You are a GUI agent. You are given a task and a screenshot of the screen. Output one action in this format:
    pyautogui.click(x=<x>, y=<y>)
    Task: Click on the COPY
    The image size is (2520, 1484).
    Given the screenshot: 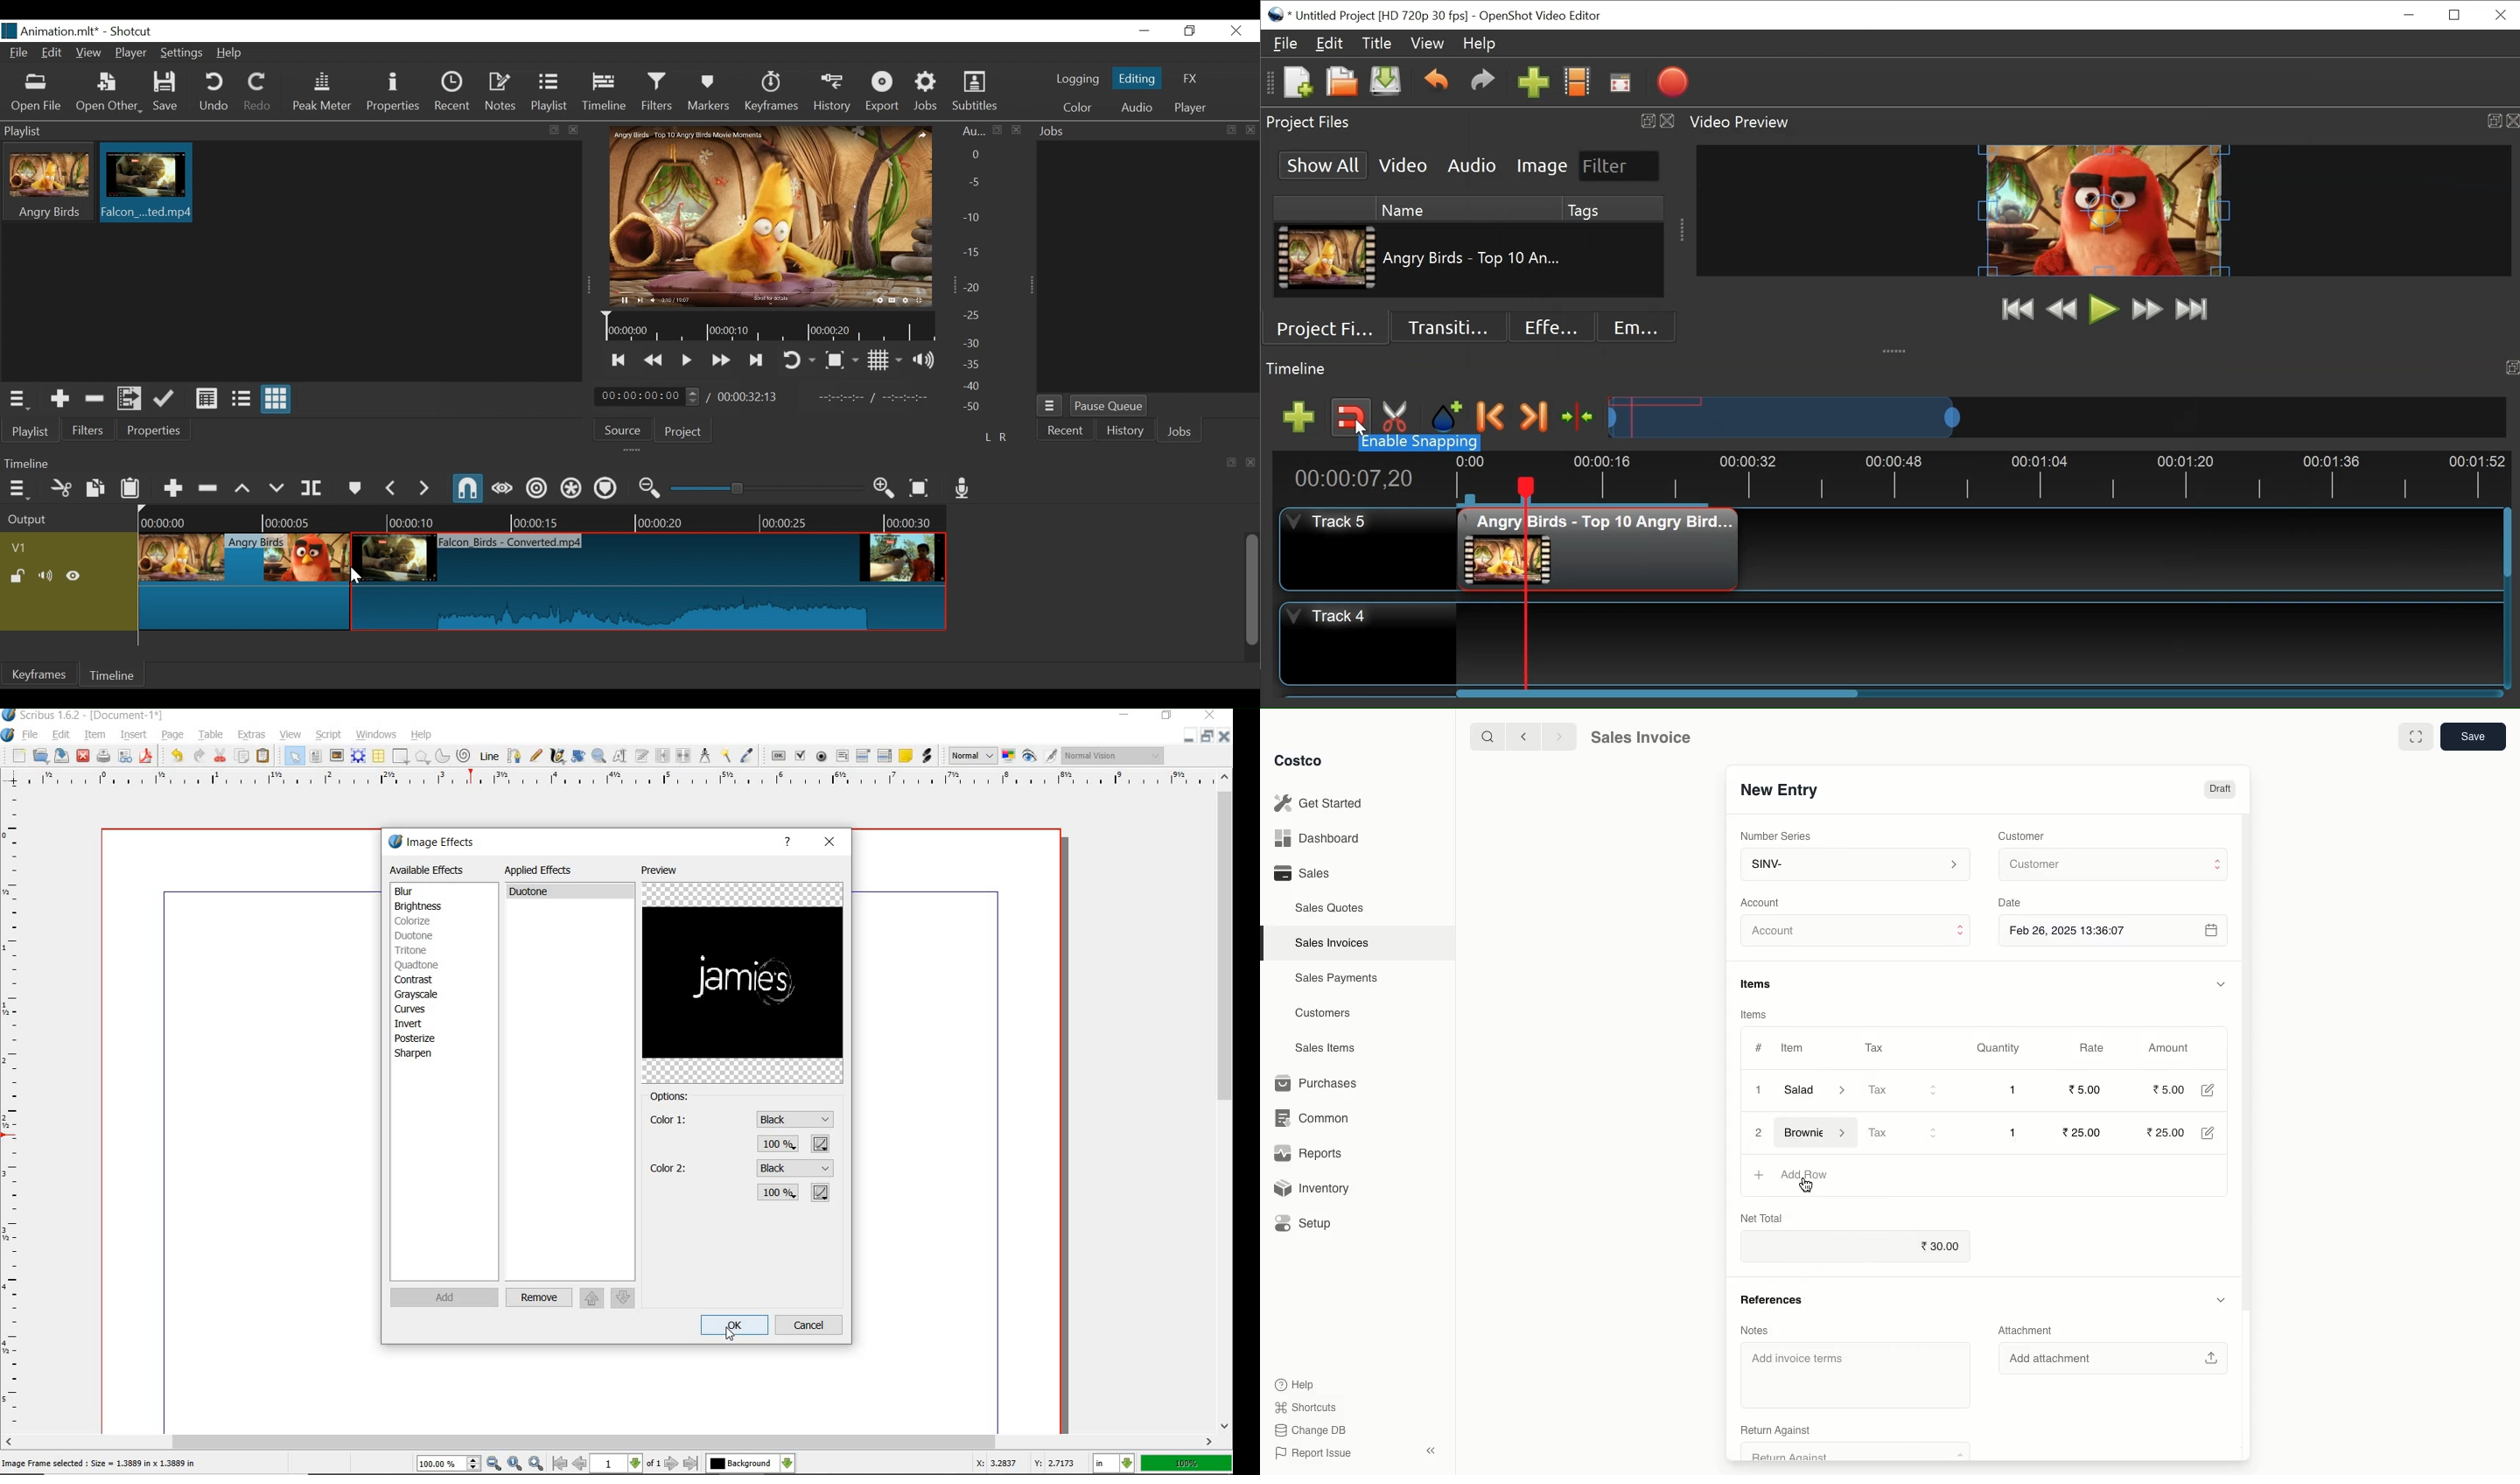 What is the action you would take?
    pyautogui.click(x=242, y=759)
    